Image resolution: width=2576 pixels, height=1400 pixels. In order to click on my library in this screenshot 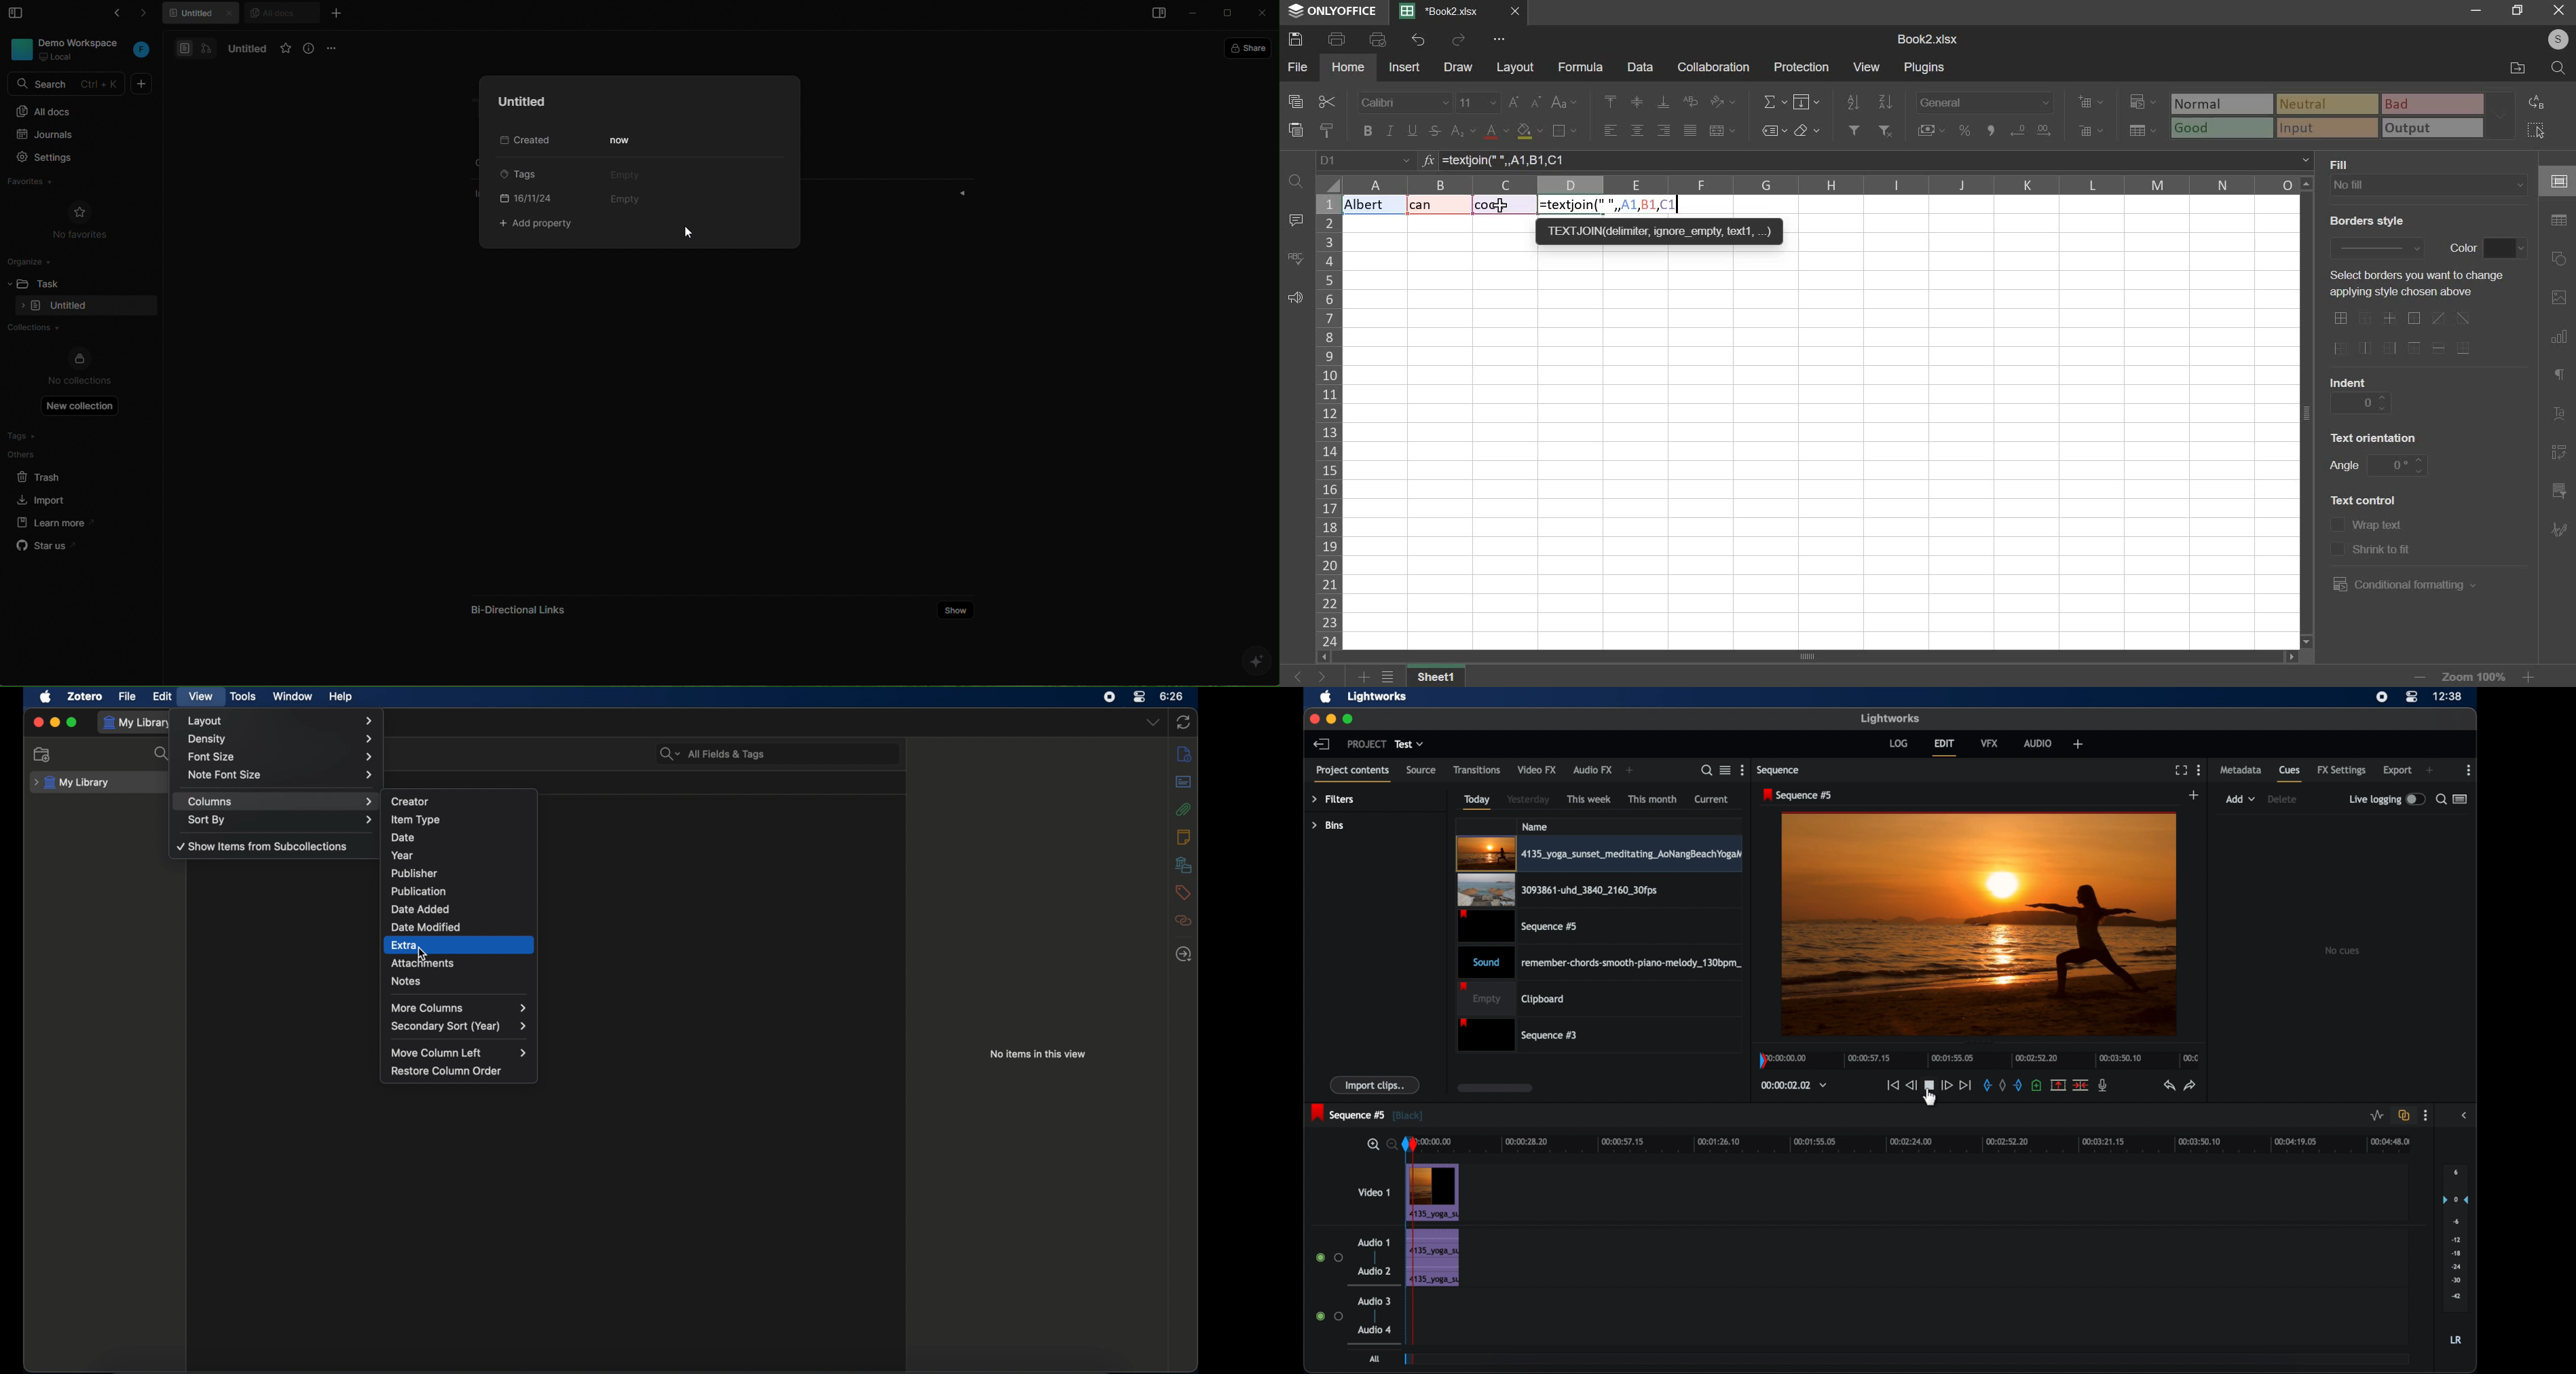, I will do `click(71, 782)`.